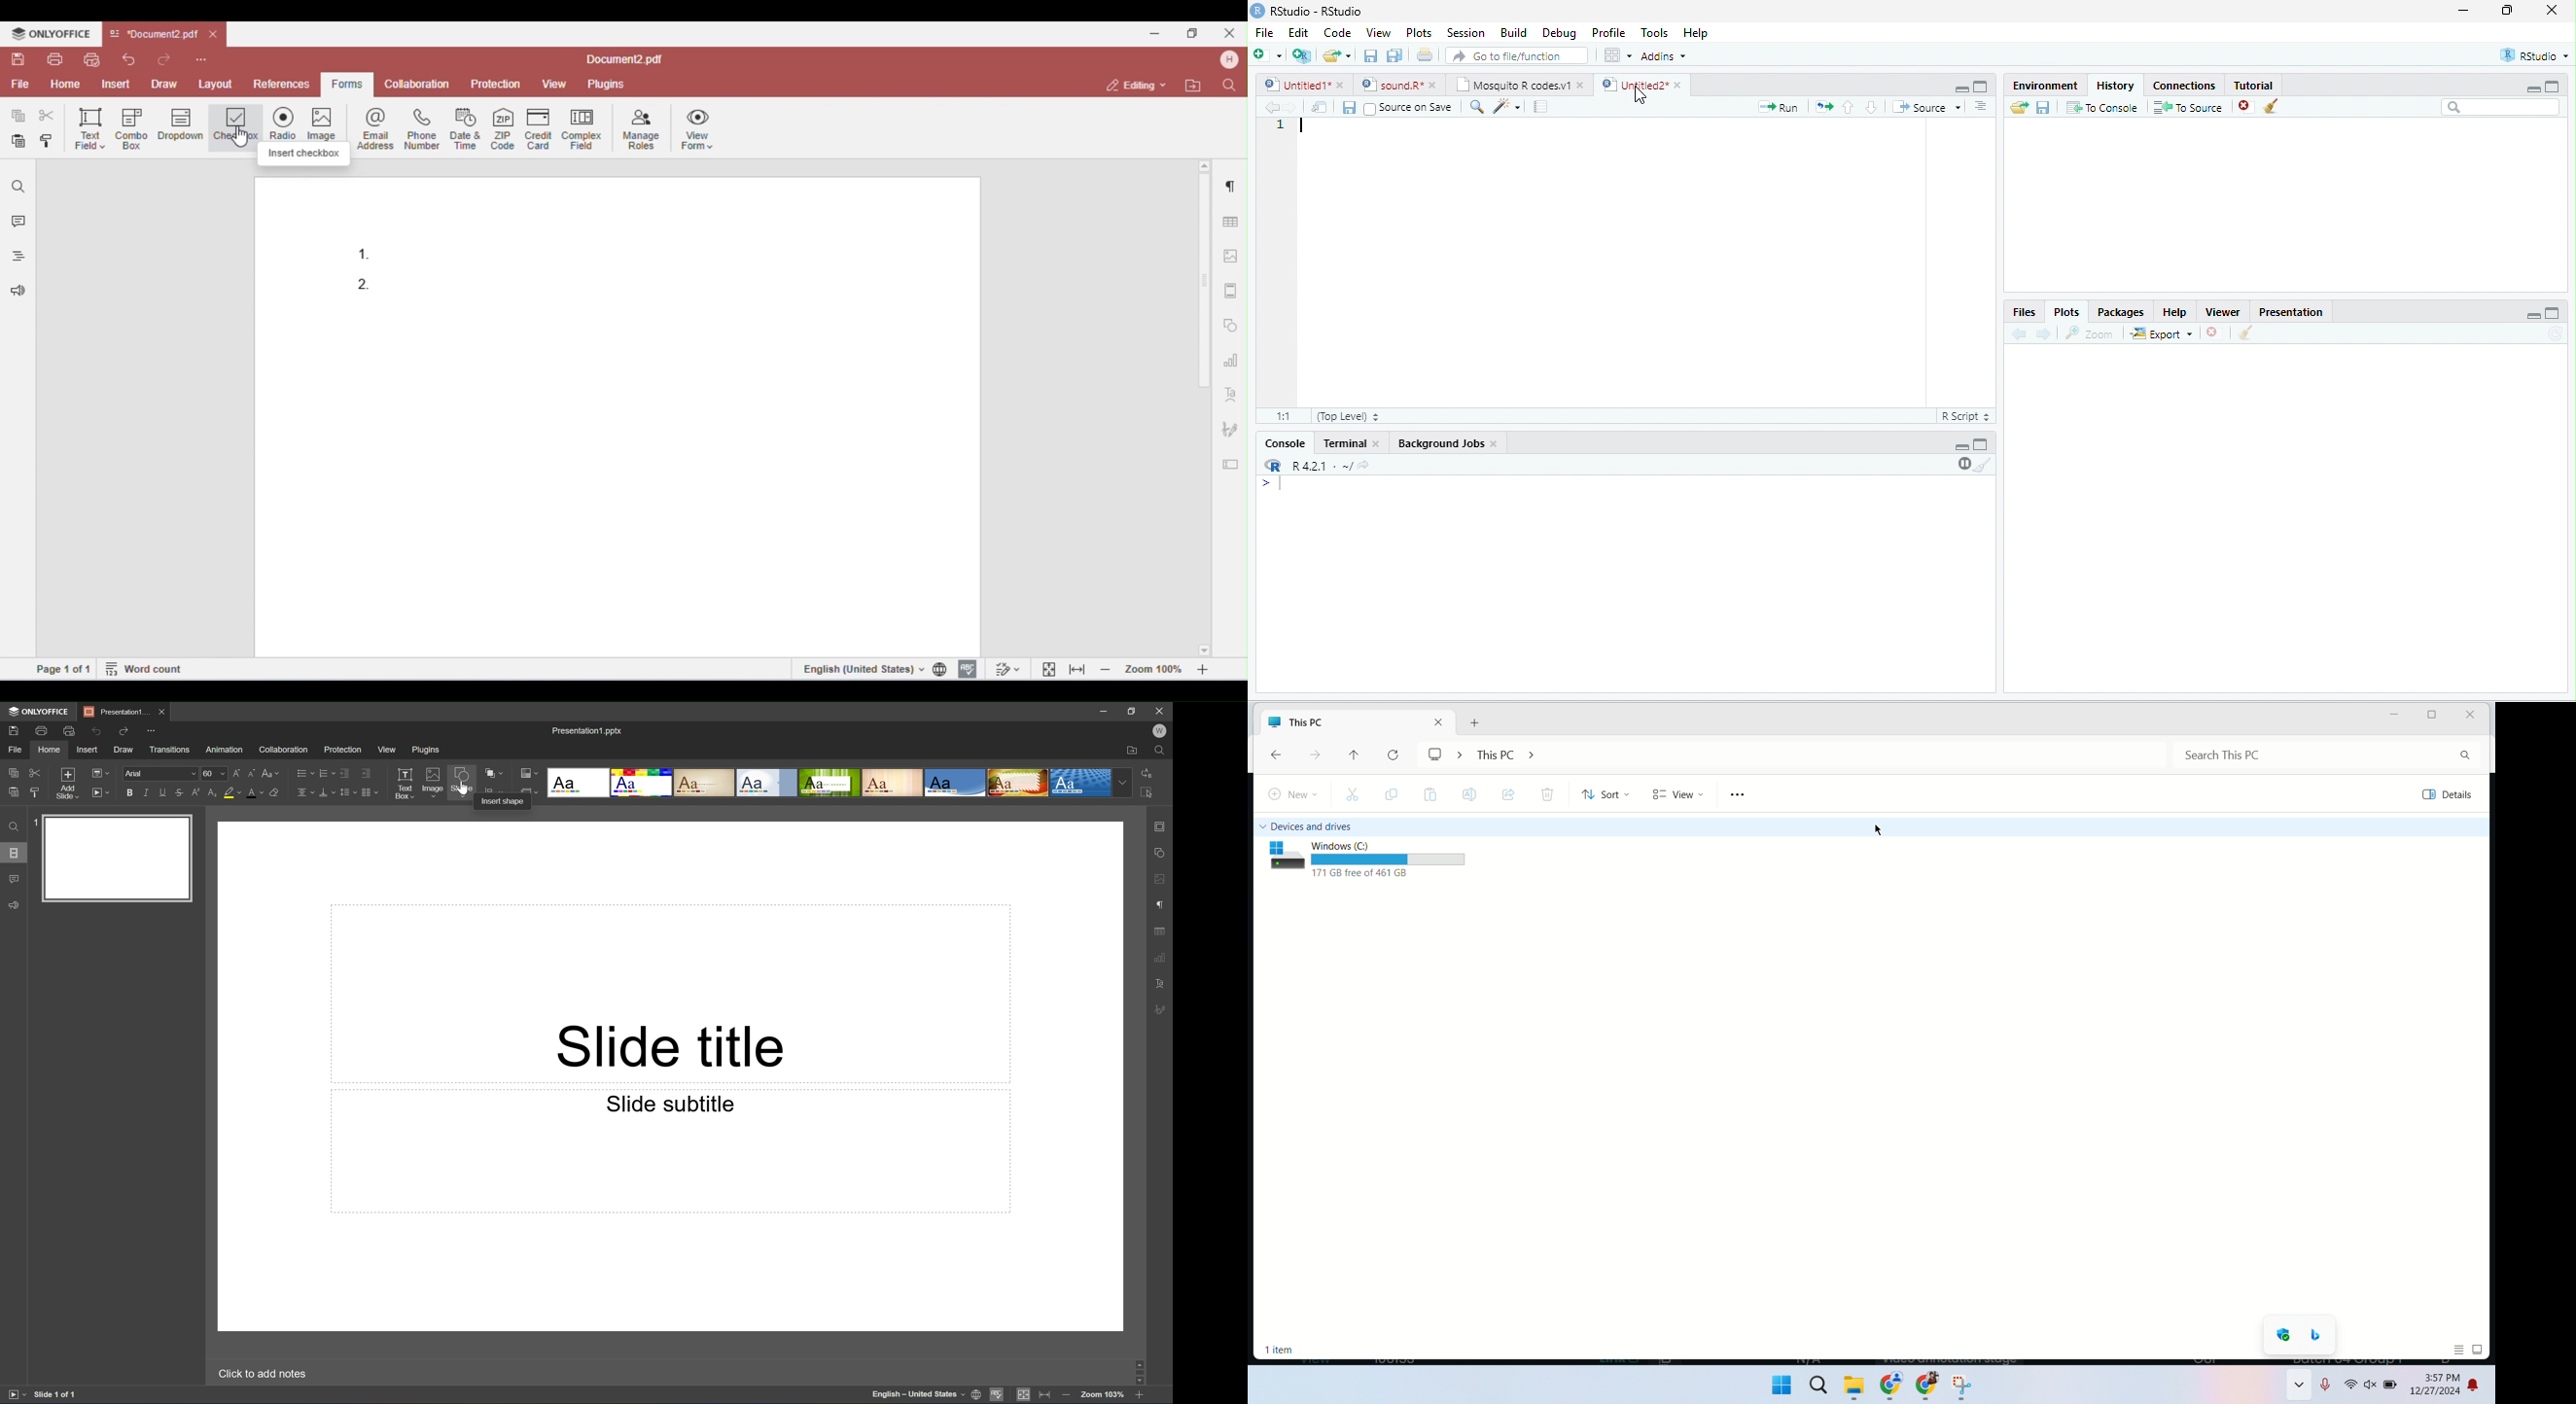 The height and width of the screenshot is (1428, 2576). What do you see at coordinates (2552, 313) in the screenshot?
I see `Maximize` at bounding box center [2552, 313].